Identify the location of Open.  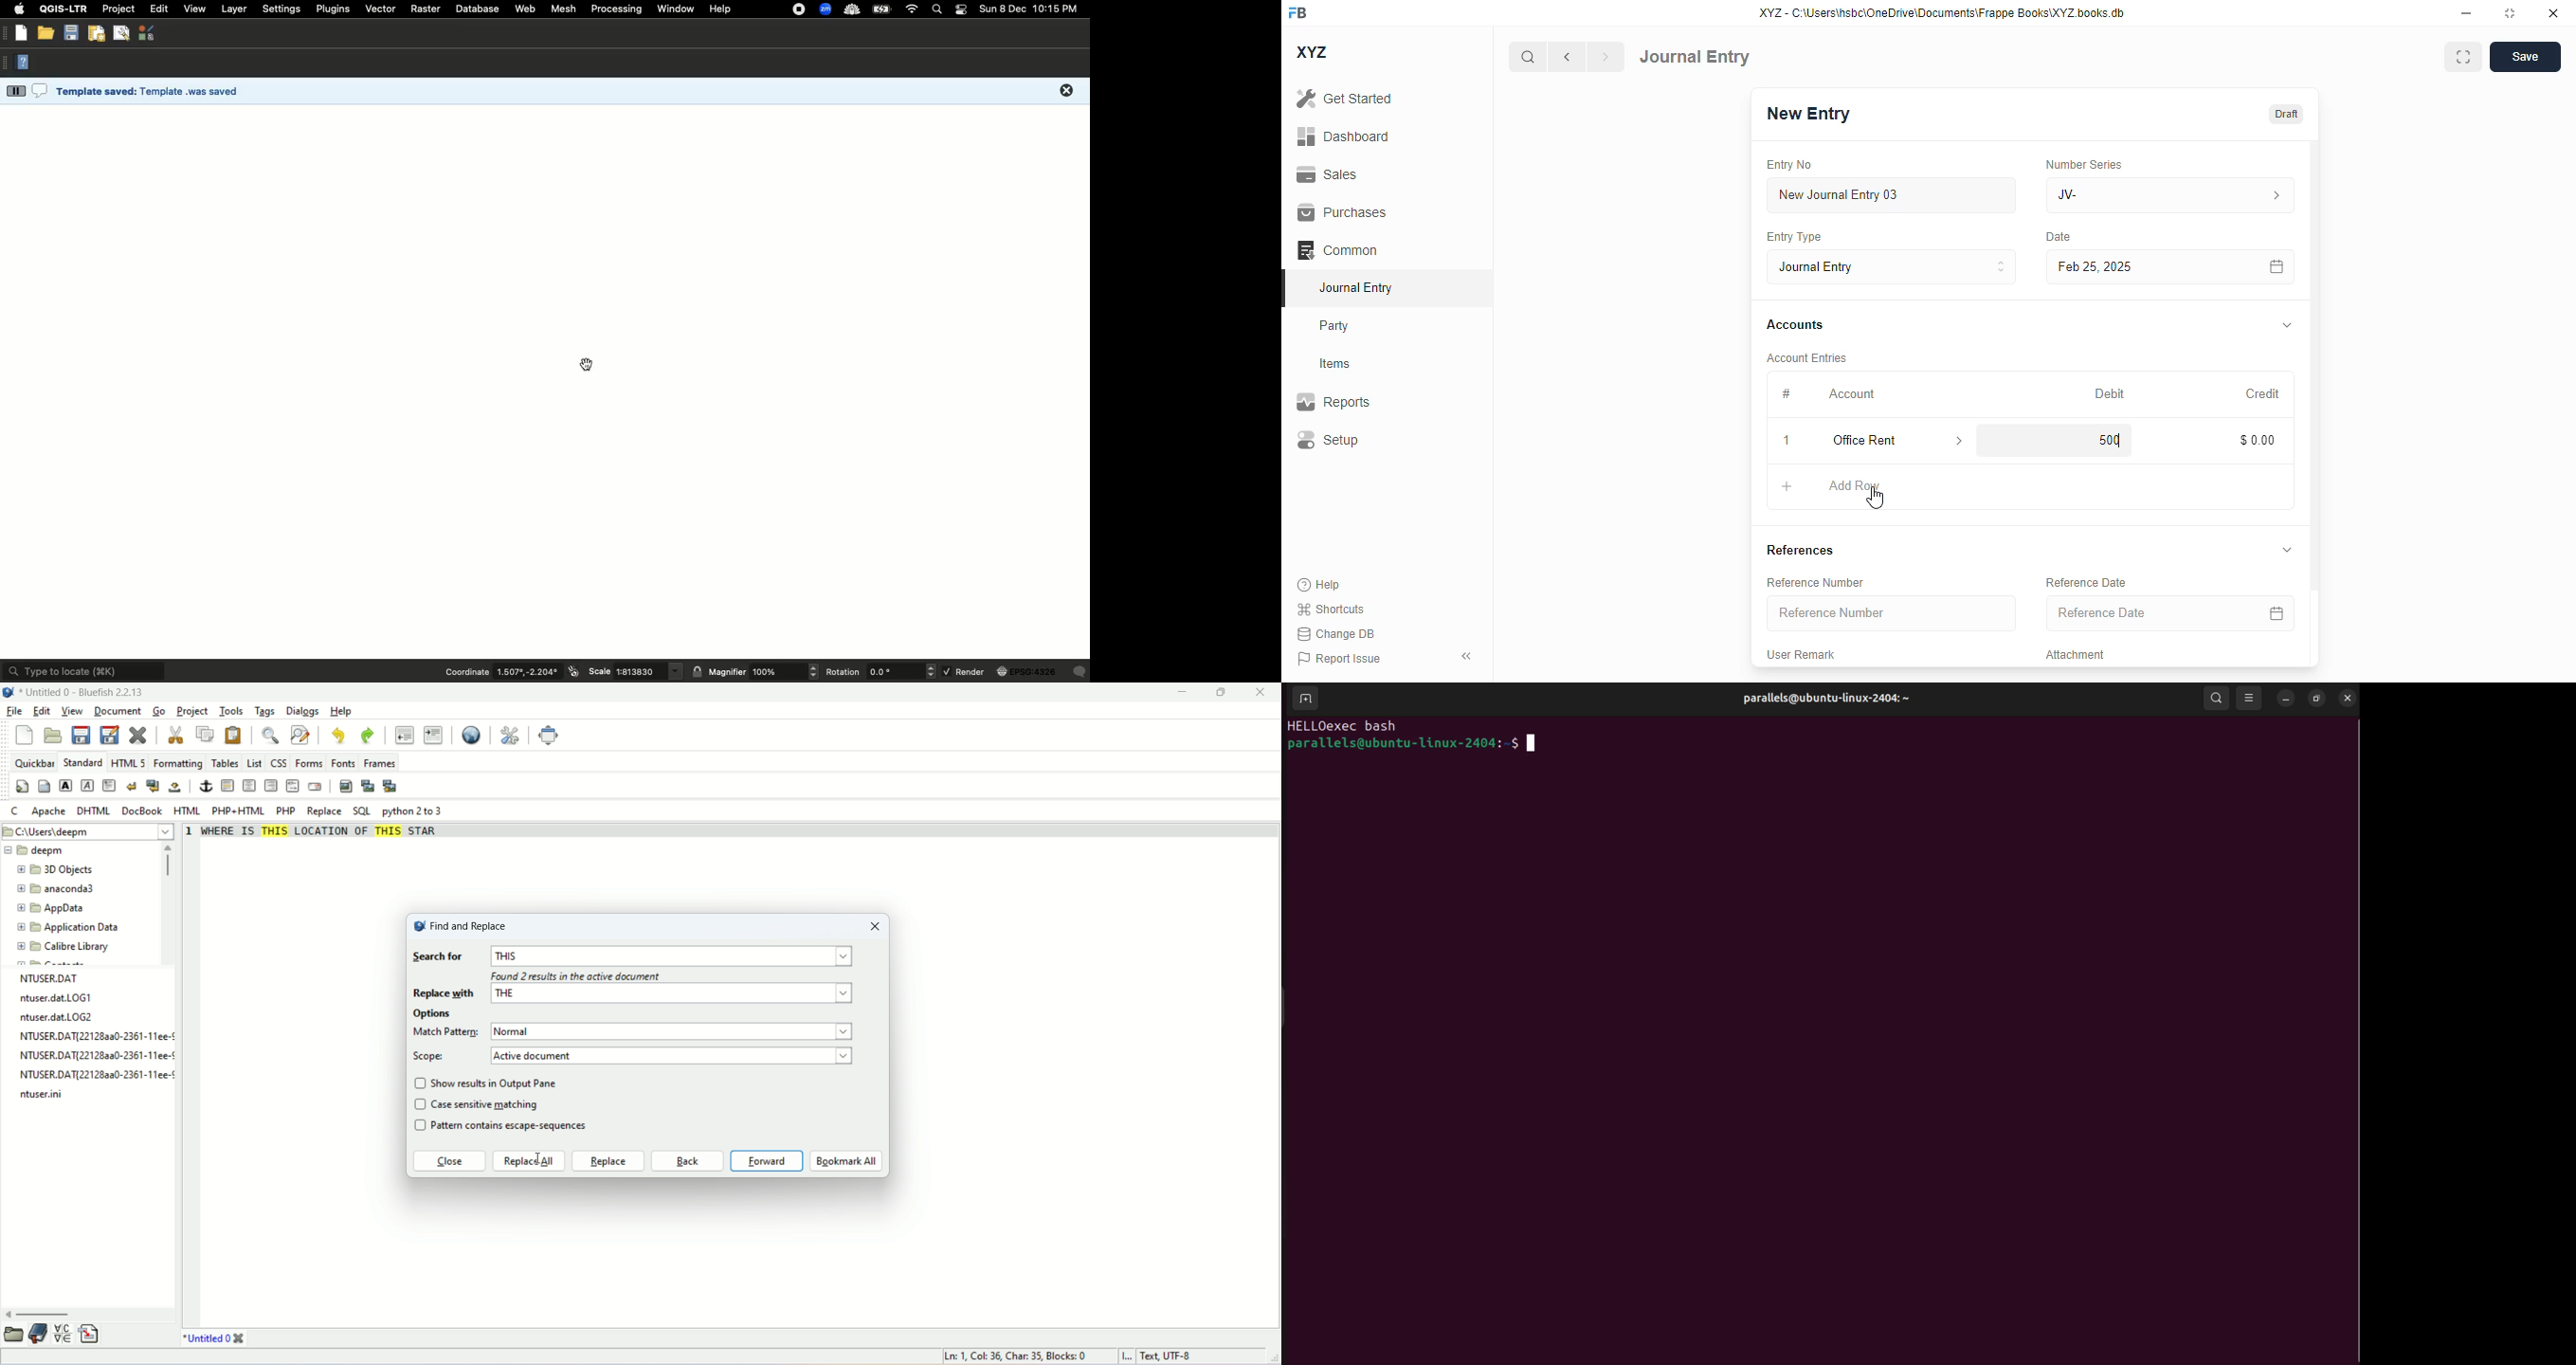
(45, 35).